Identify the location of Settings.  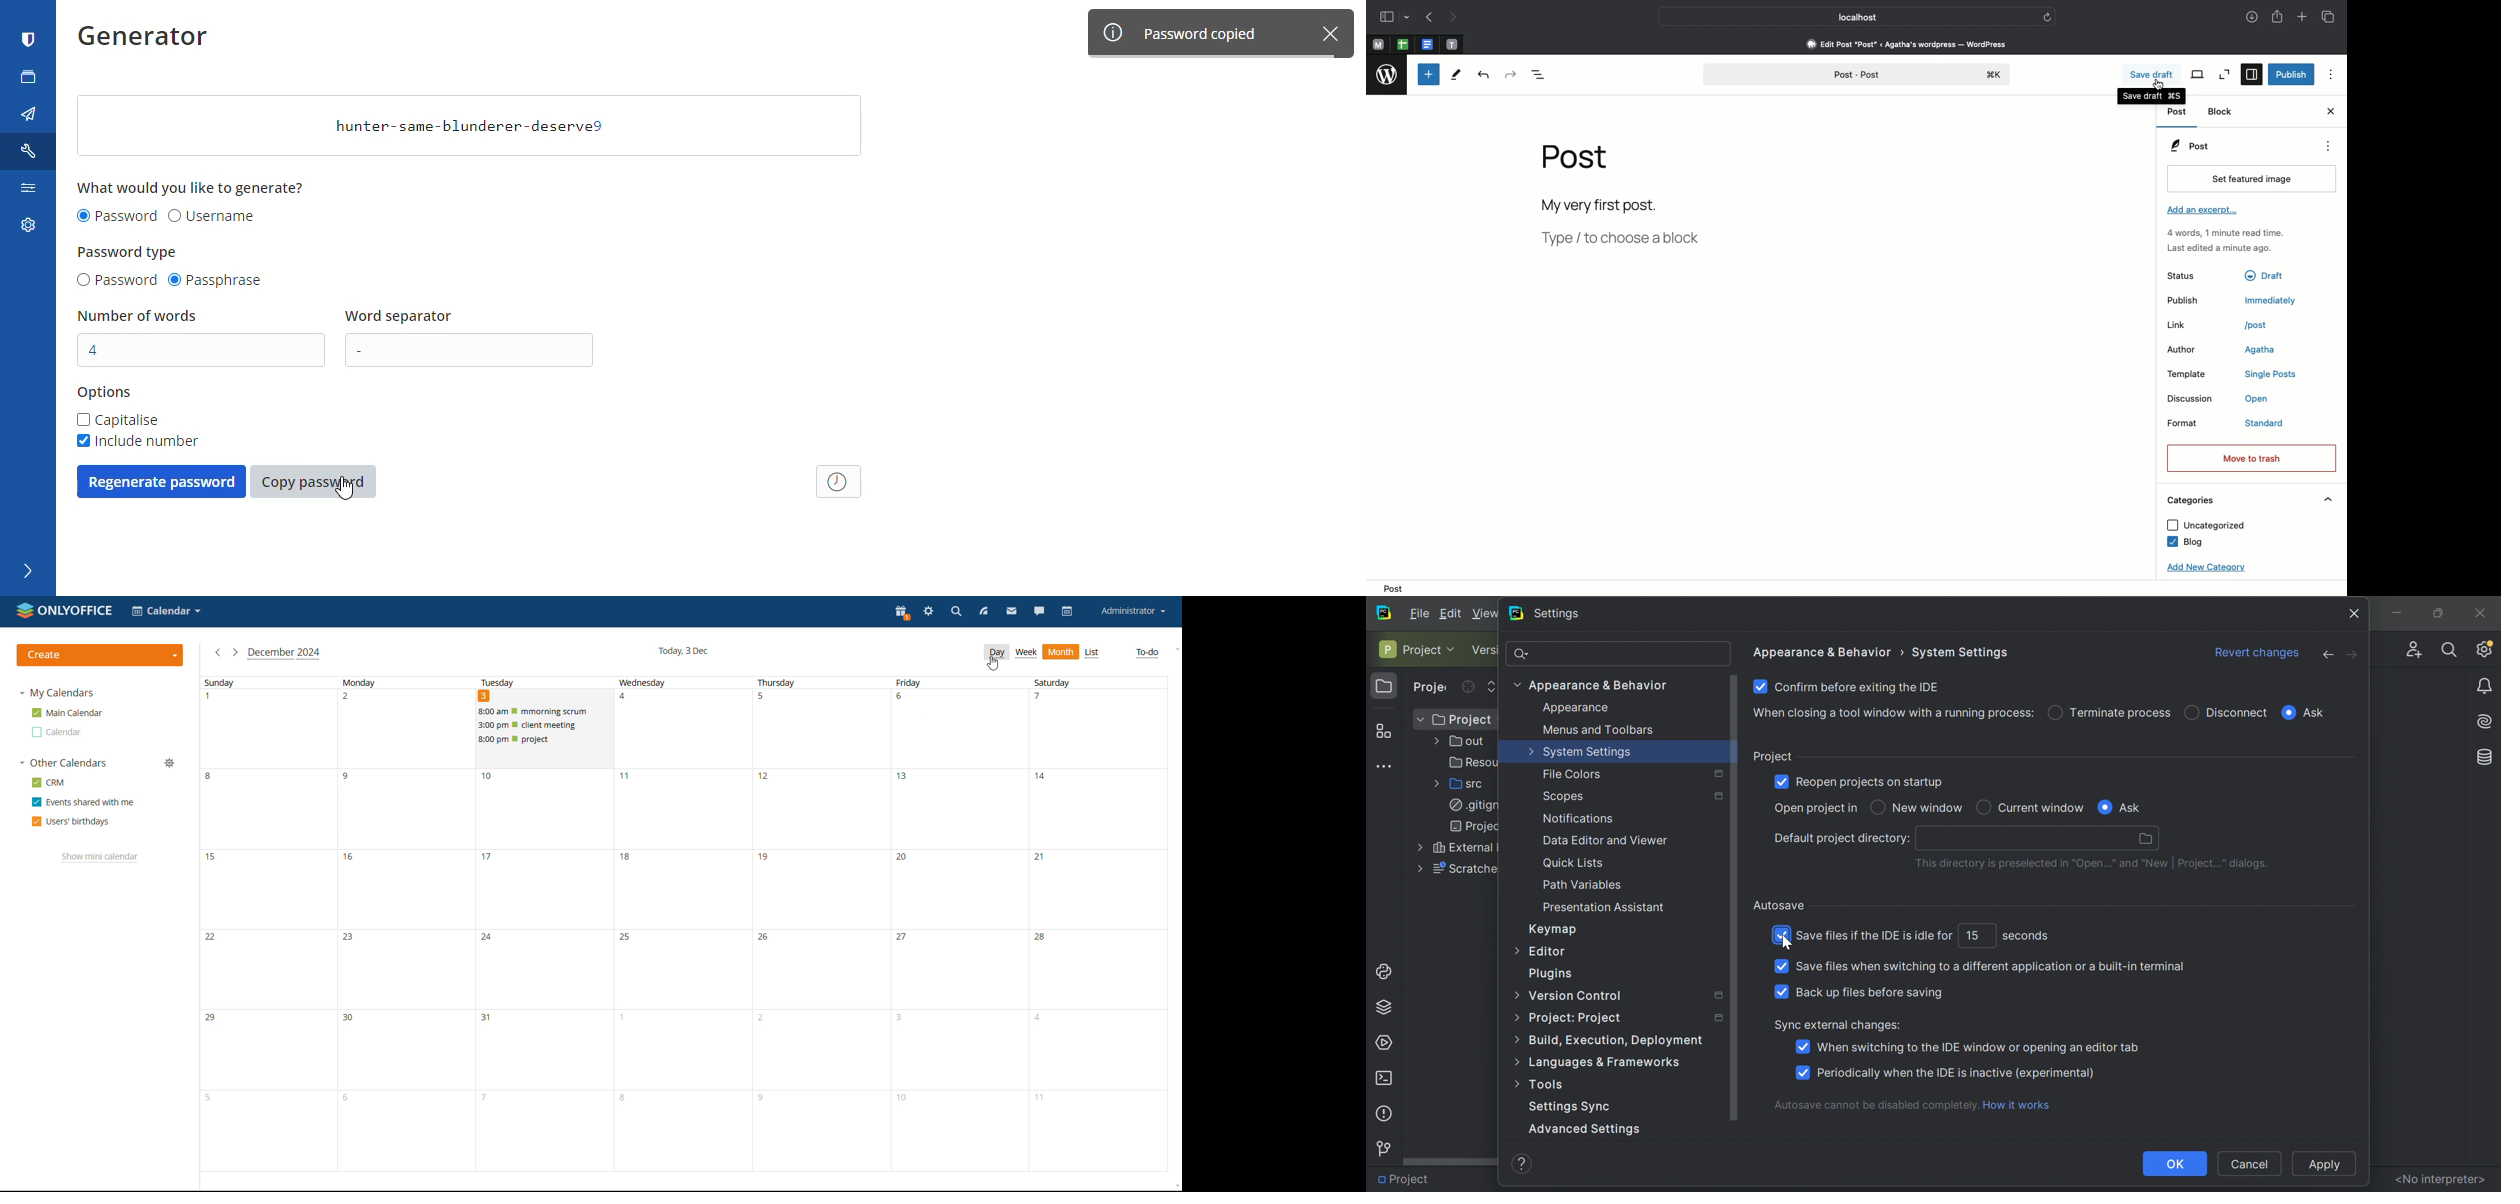
(1558, 614).